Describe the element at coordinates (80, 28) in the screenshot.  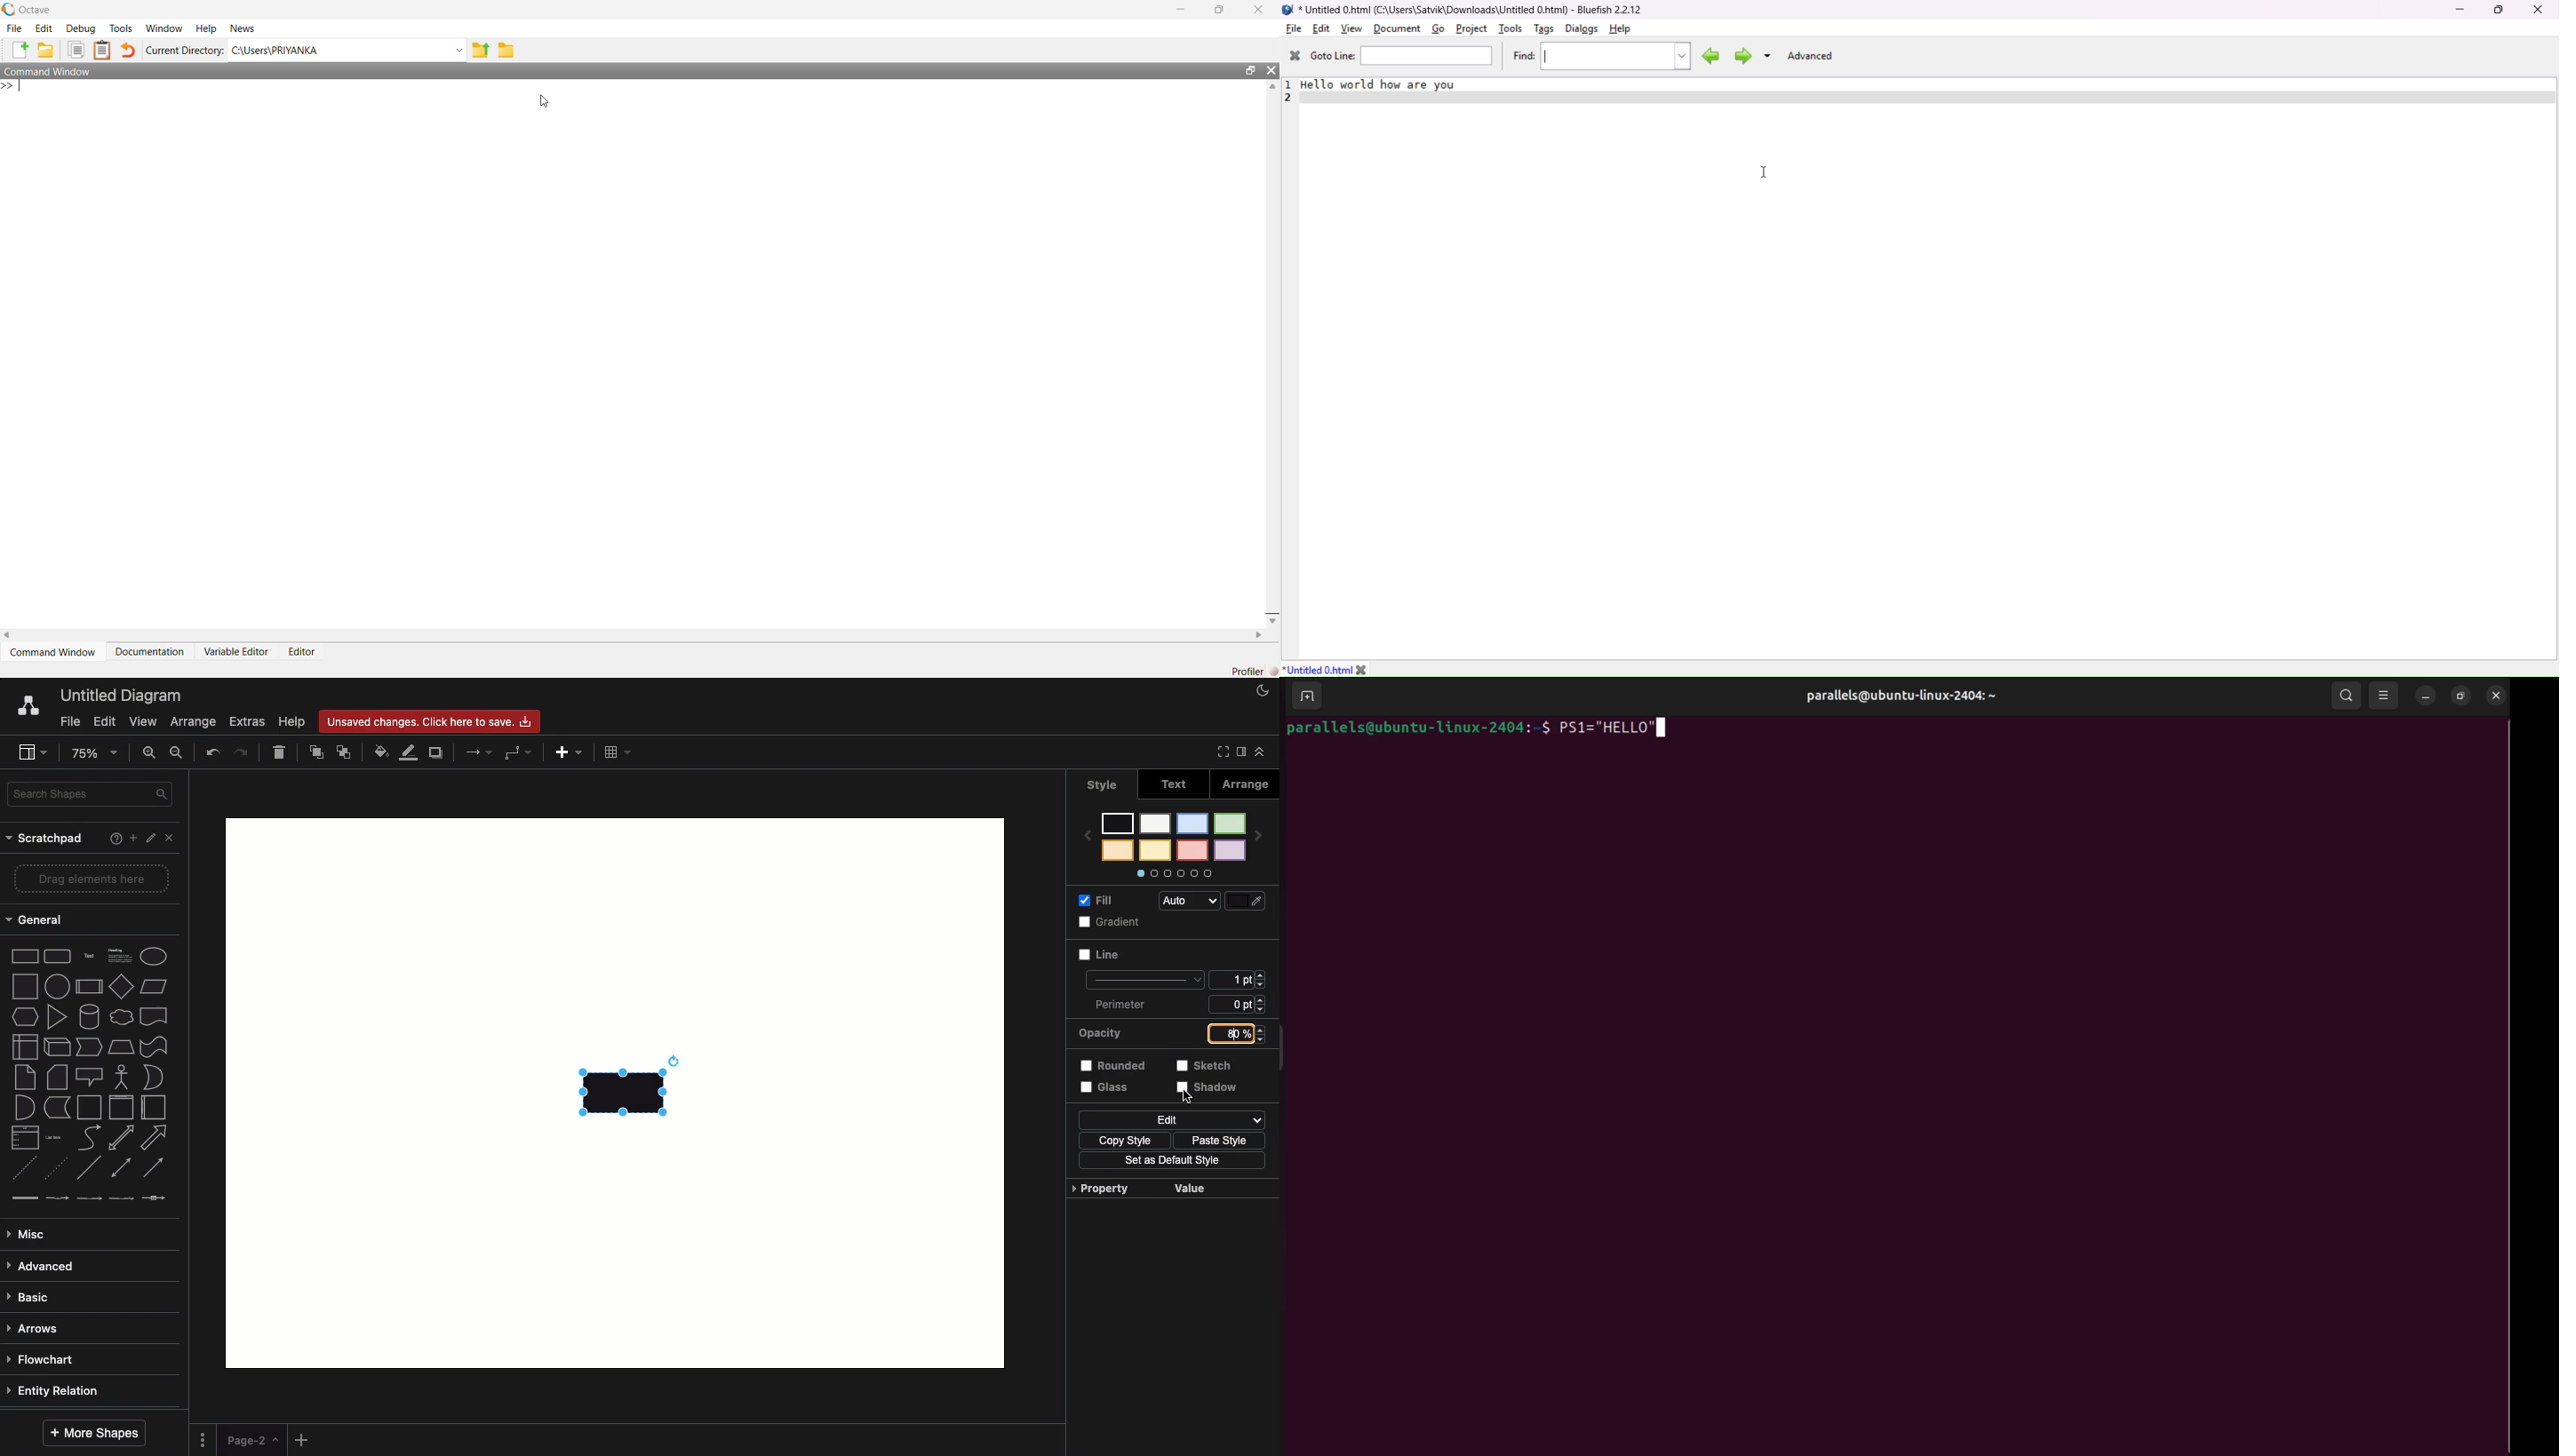
I see `Debug` at that location.